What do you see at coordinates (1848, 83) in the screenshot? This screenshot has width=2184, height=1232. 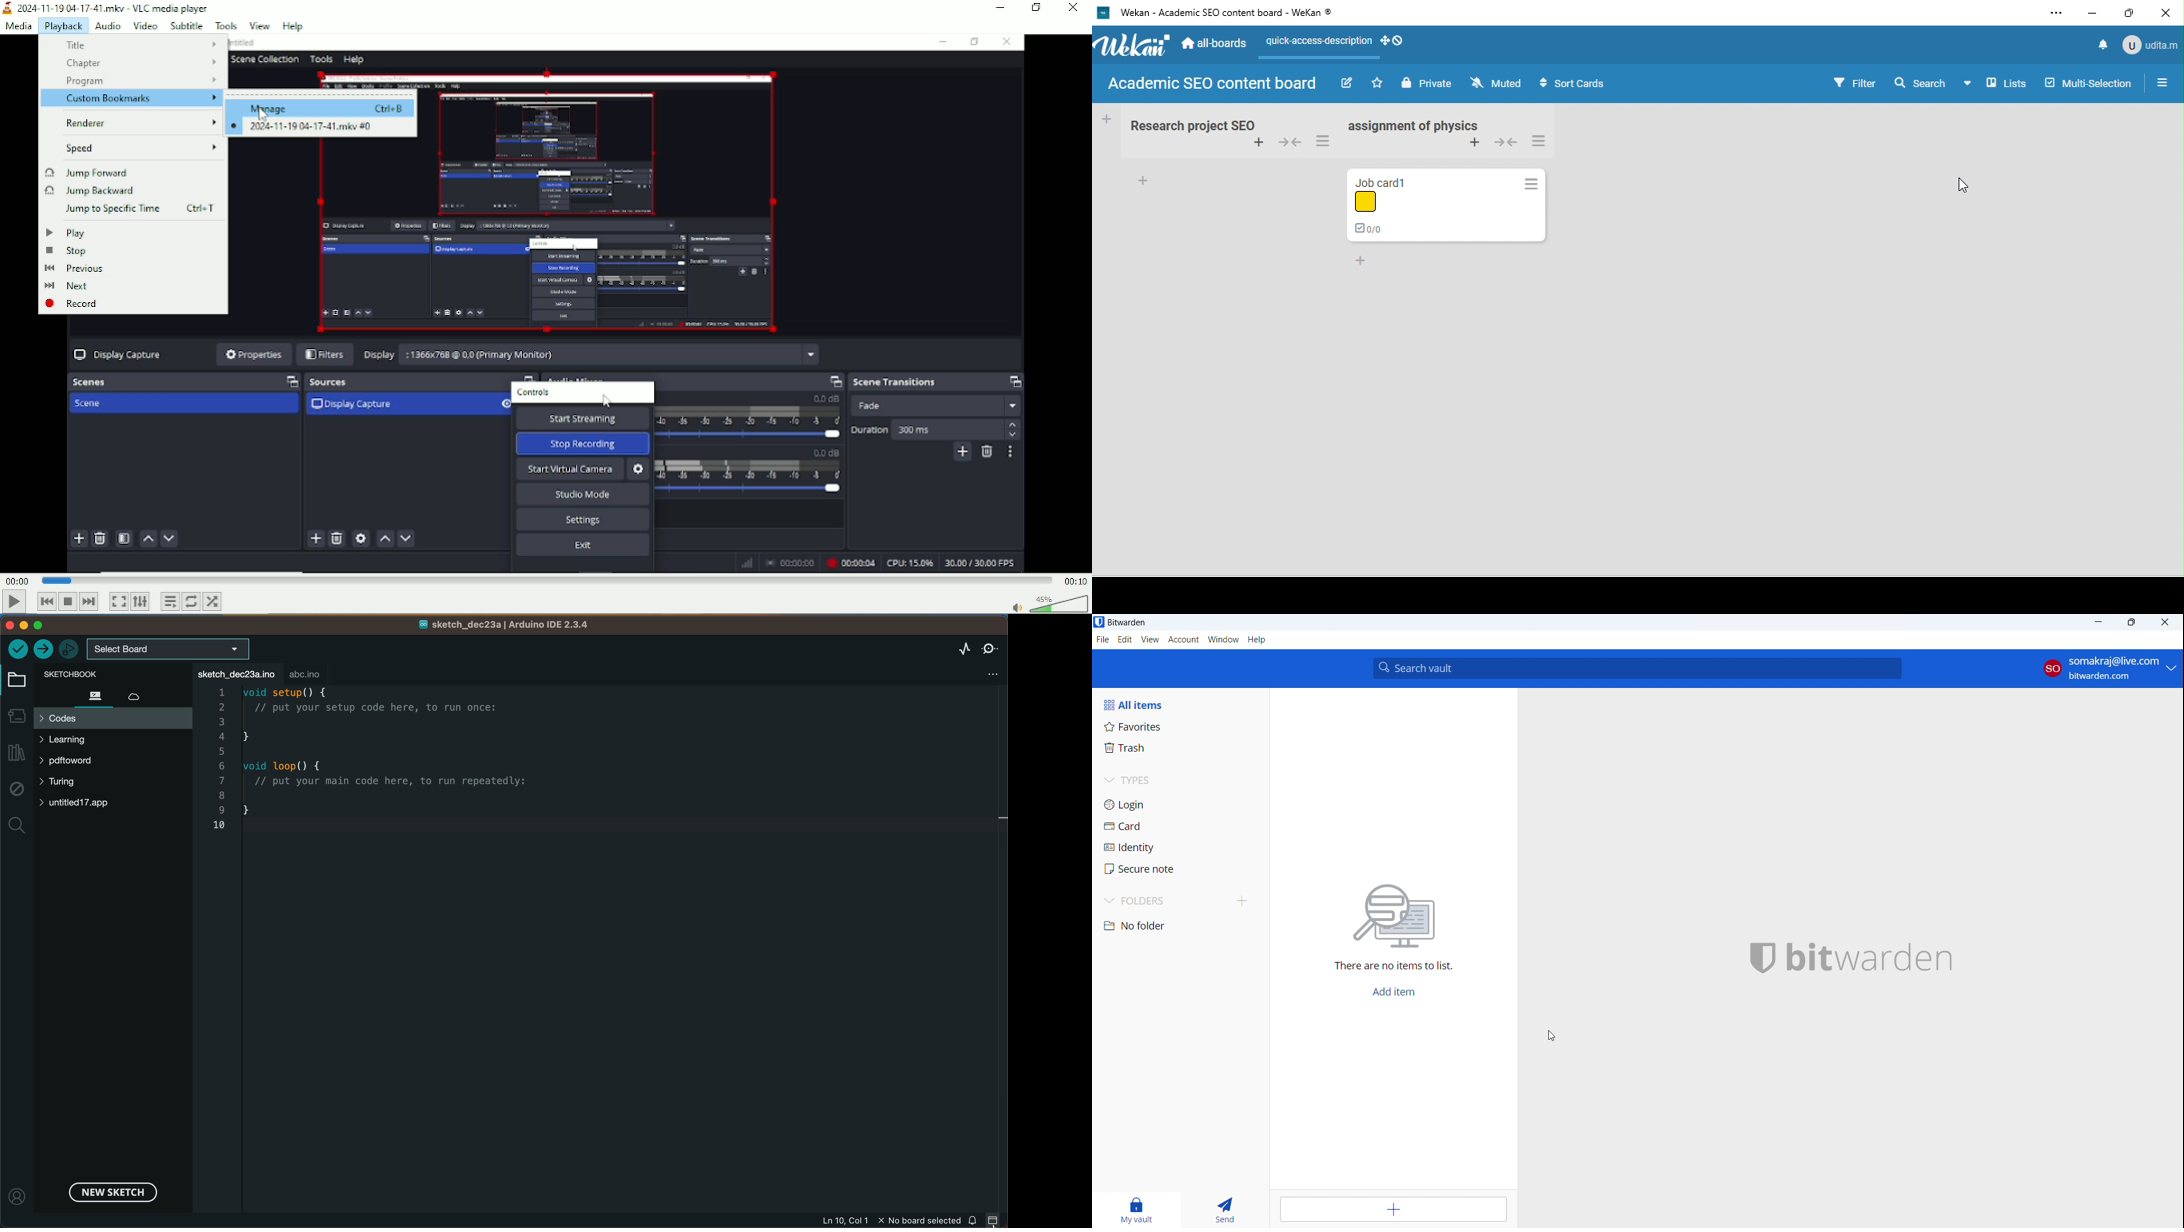 I see `filter` at bounding box center [1848, 83].